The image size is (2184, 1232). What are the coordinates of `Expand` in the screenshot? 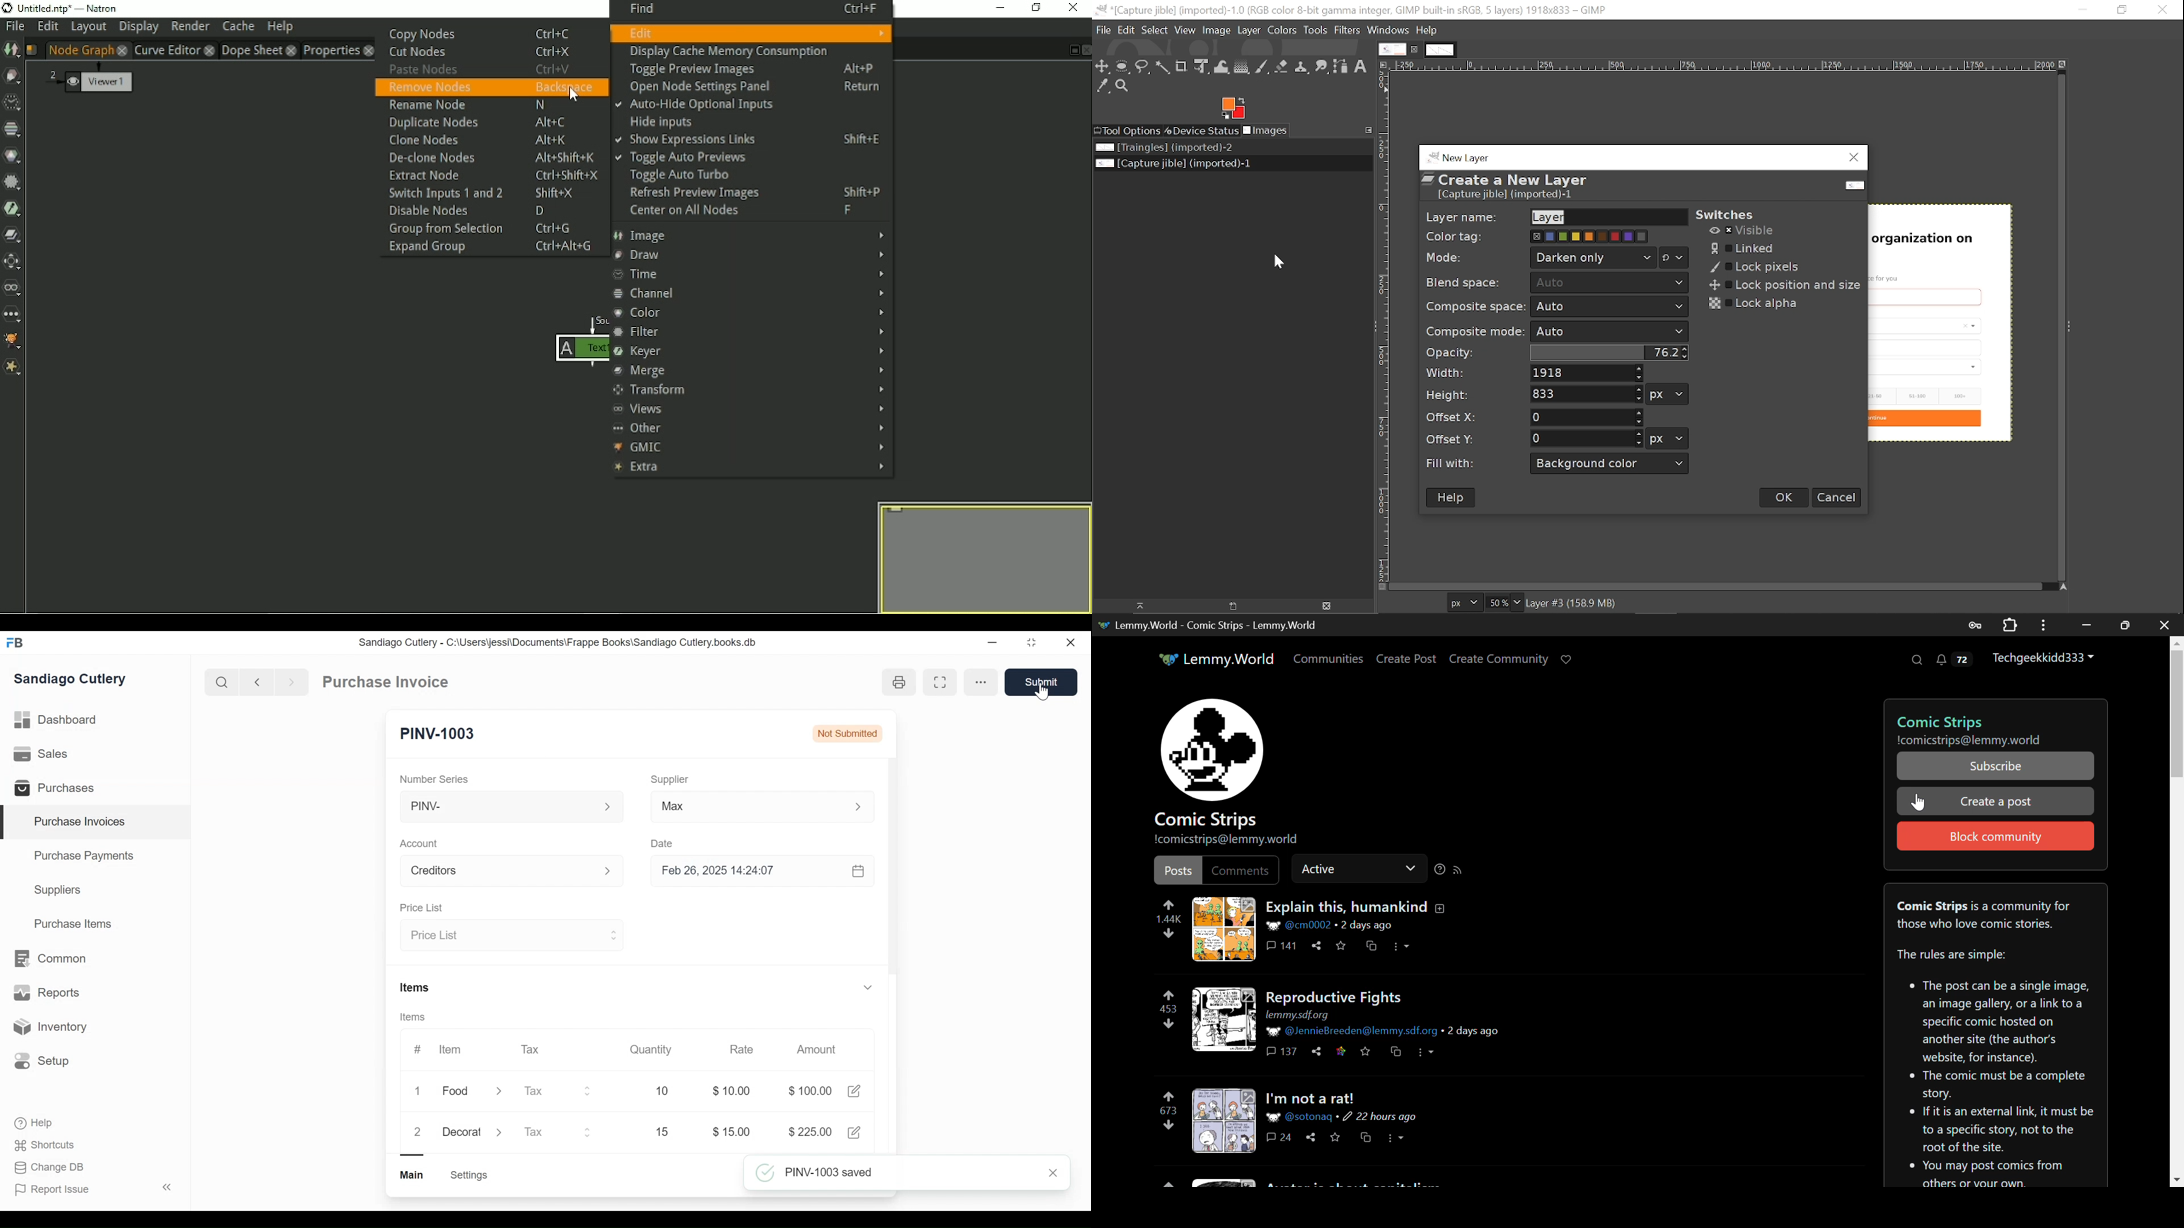 It's located at (613, 934).